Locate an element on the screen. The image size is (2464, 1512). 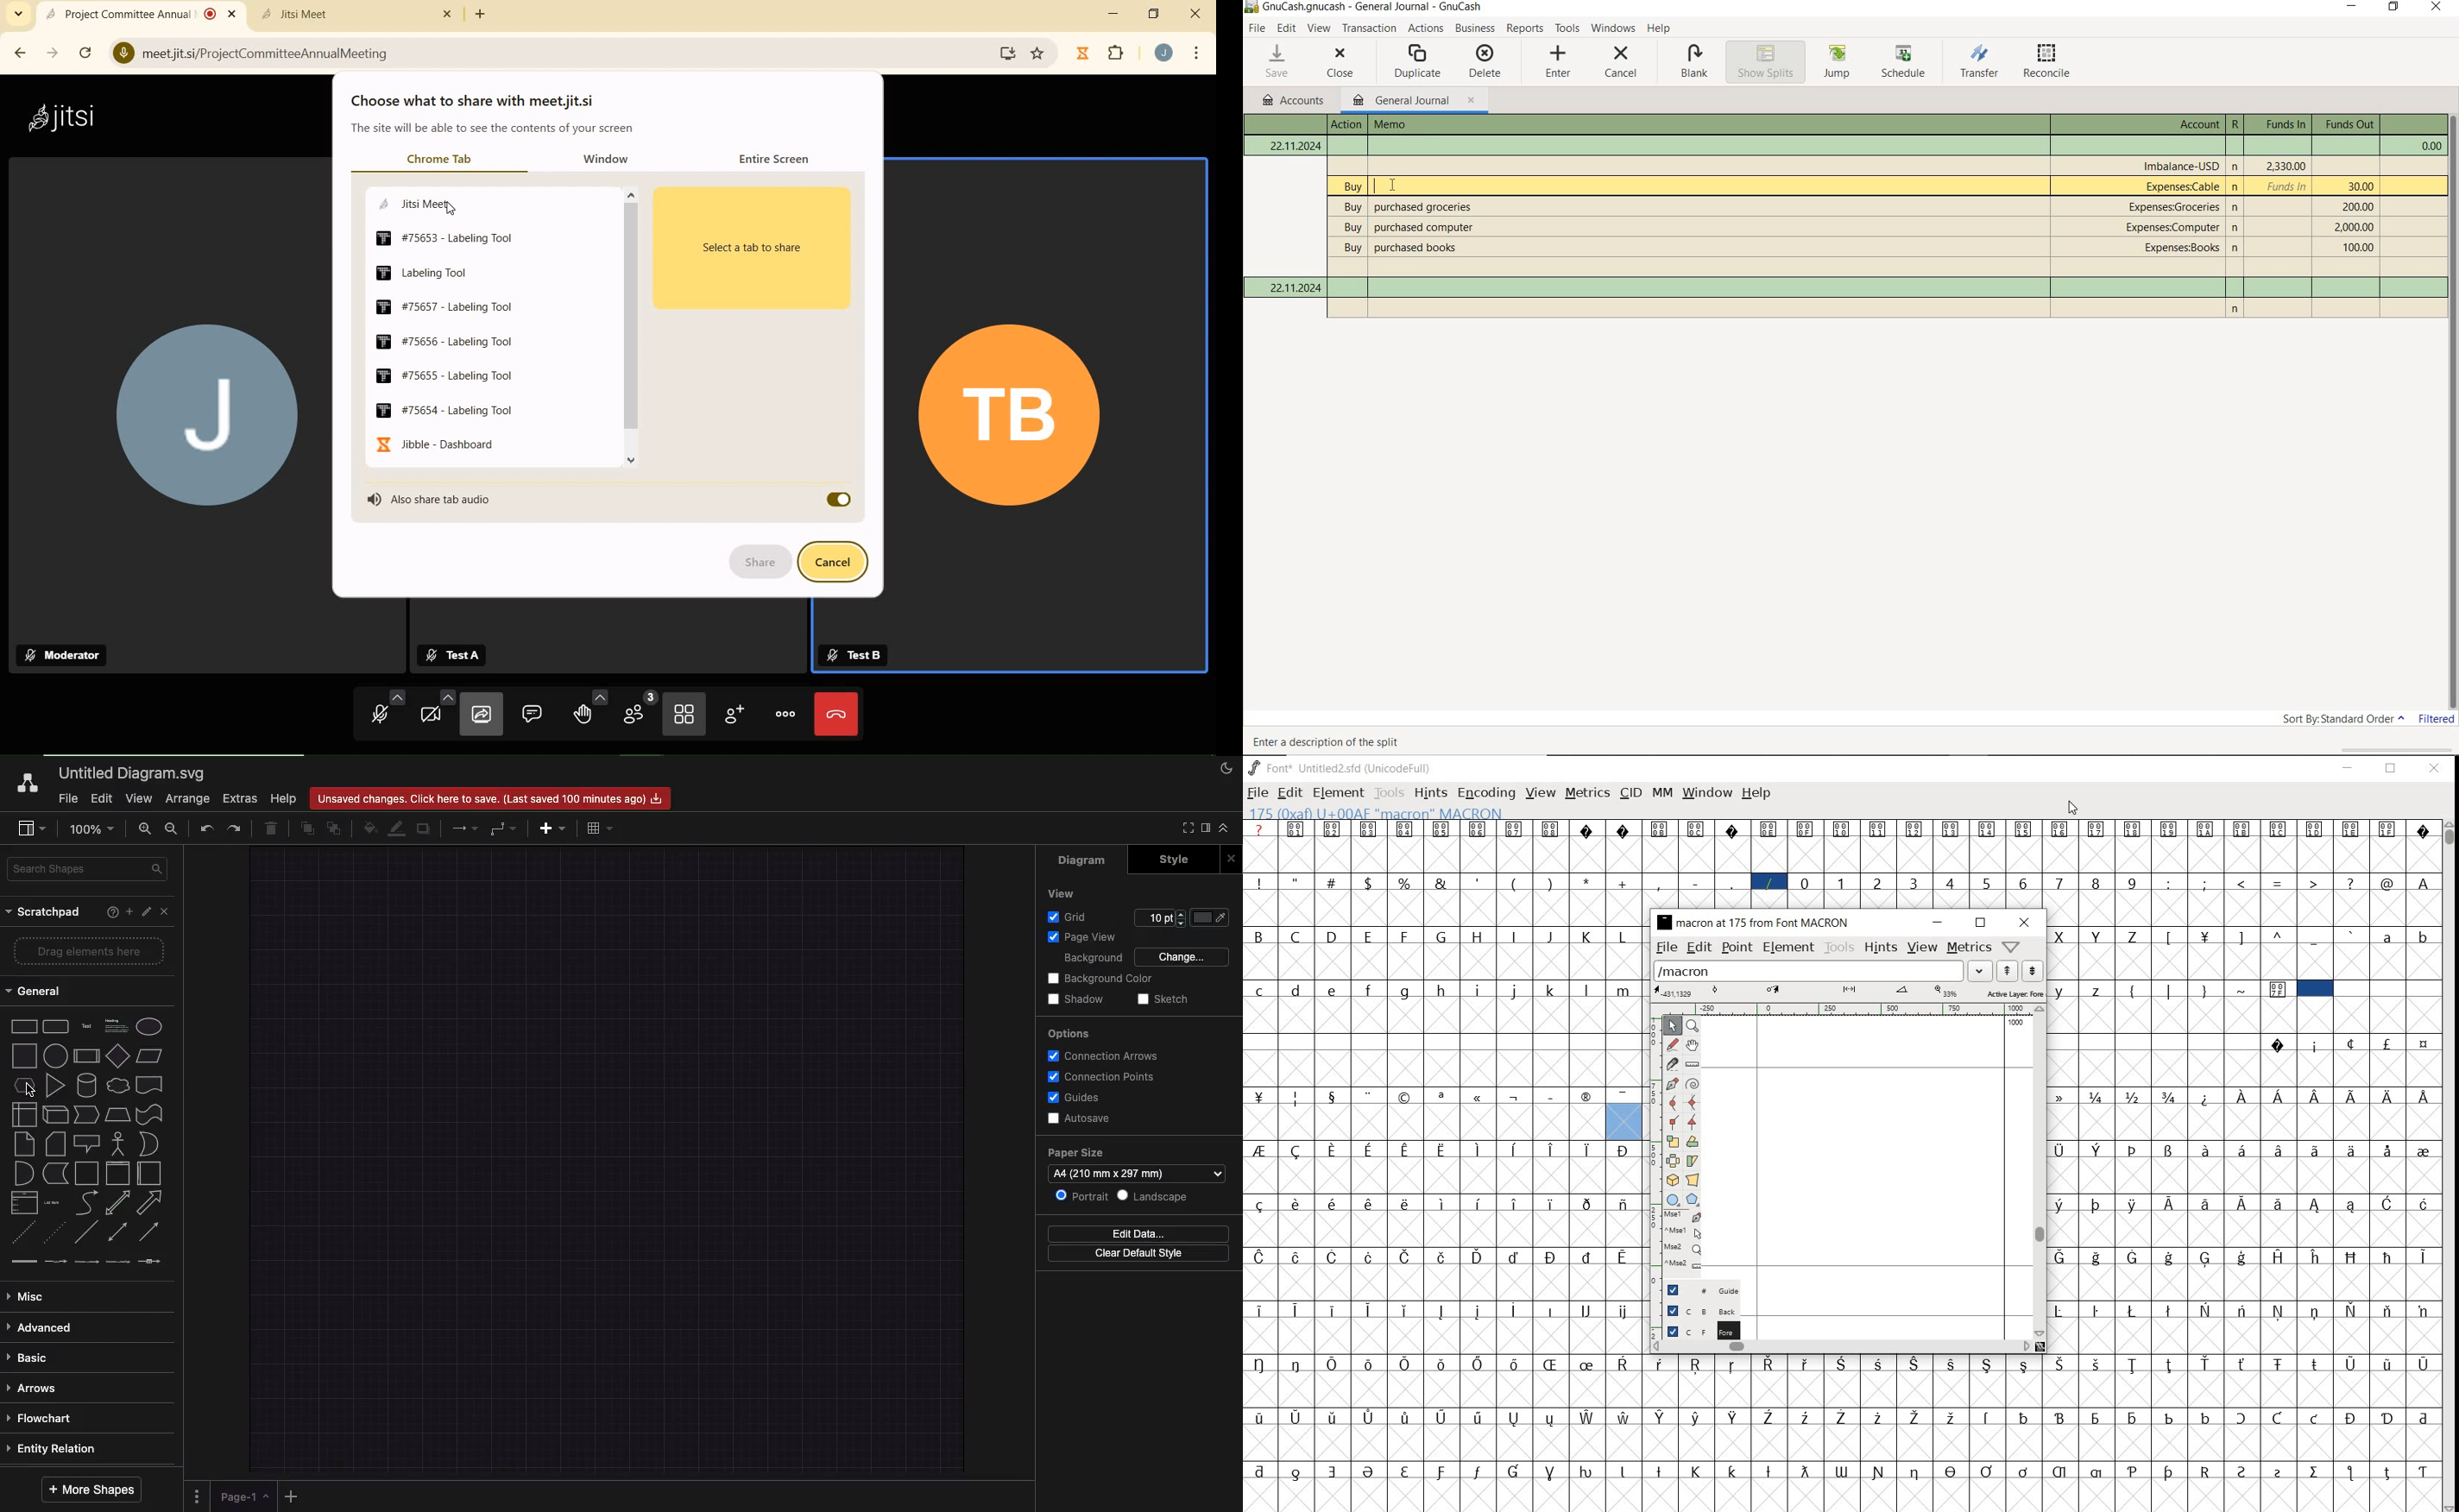
Symbol is located at coordinates (1443, 1415).